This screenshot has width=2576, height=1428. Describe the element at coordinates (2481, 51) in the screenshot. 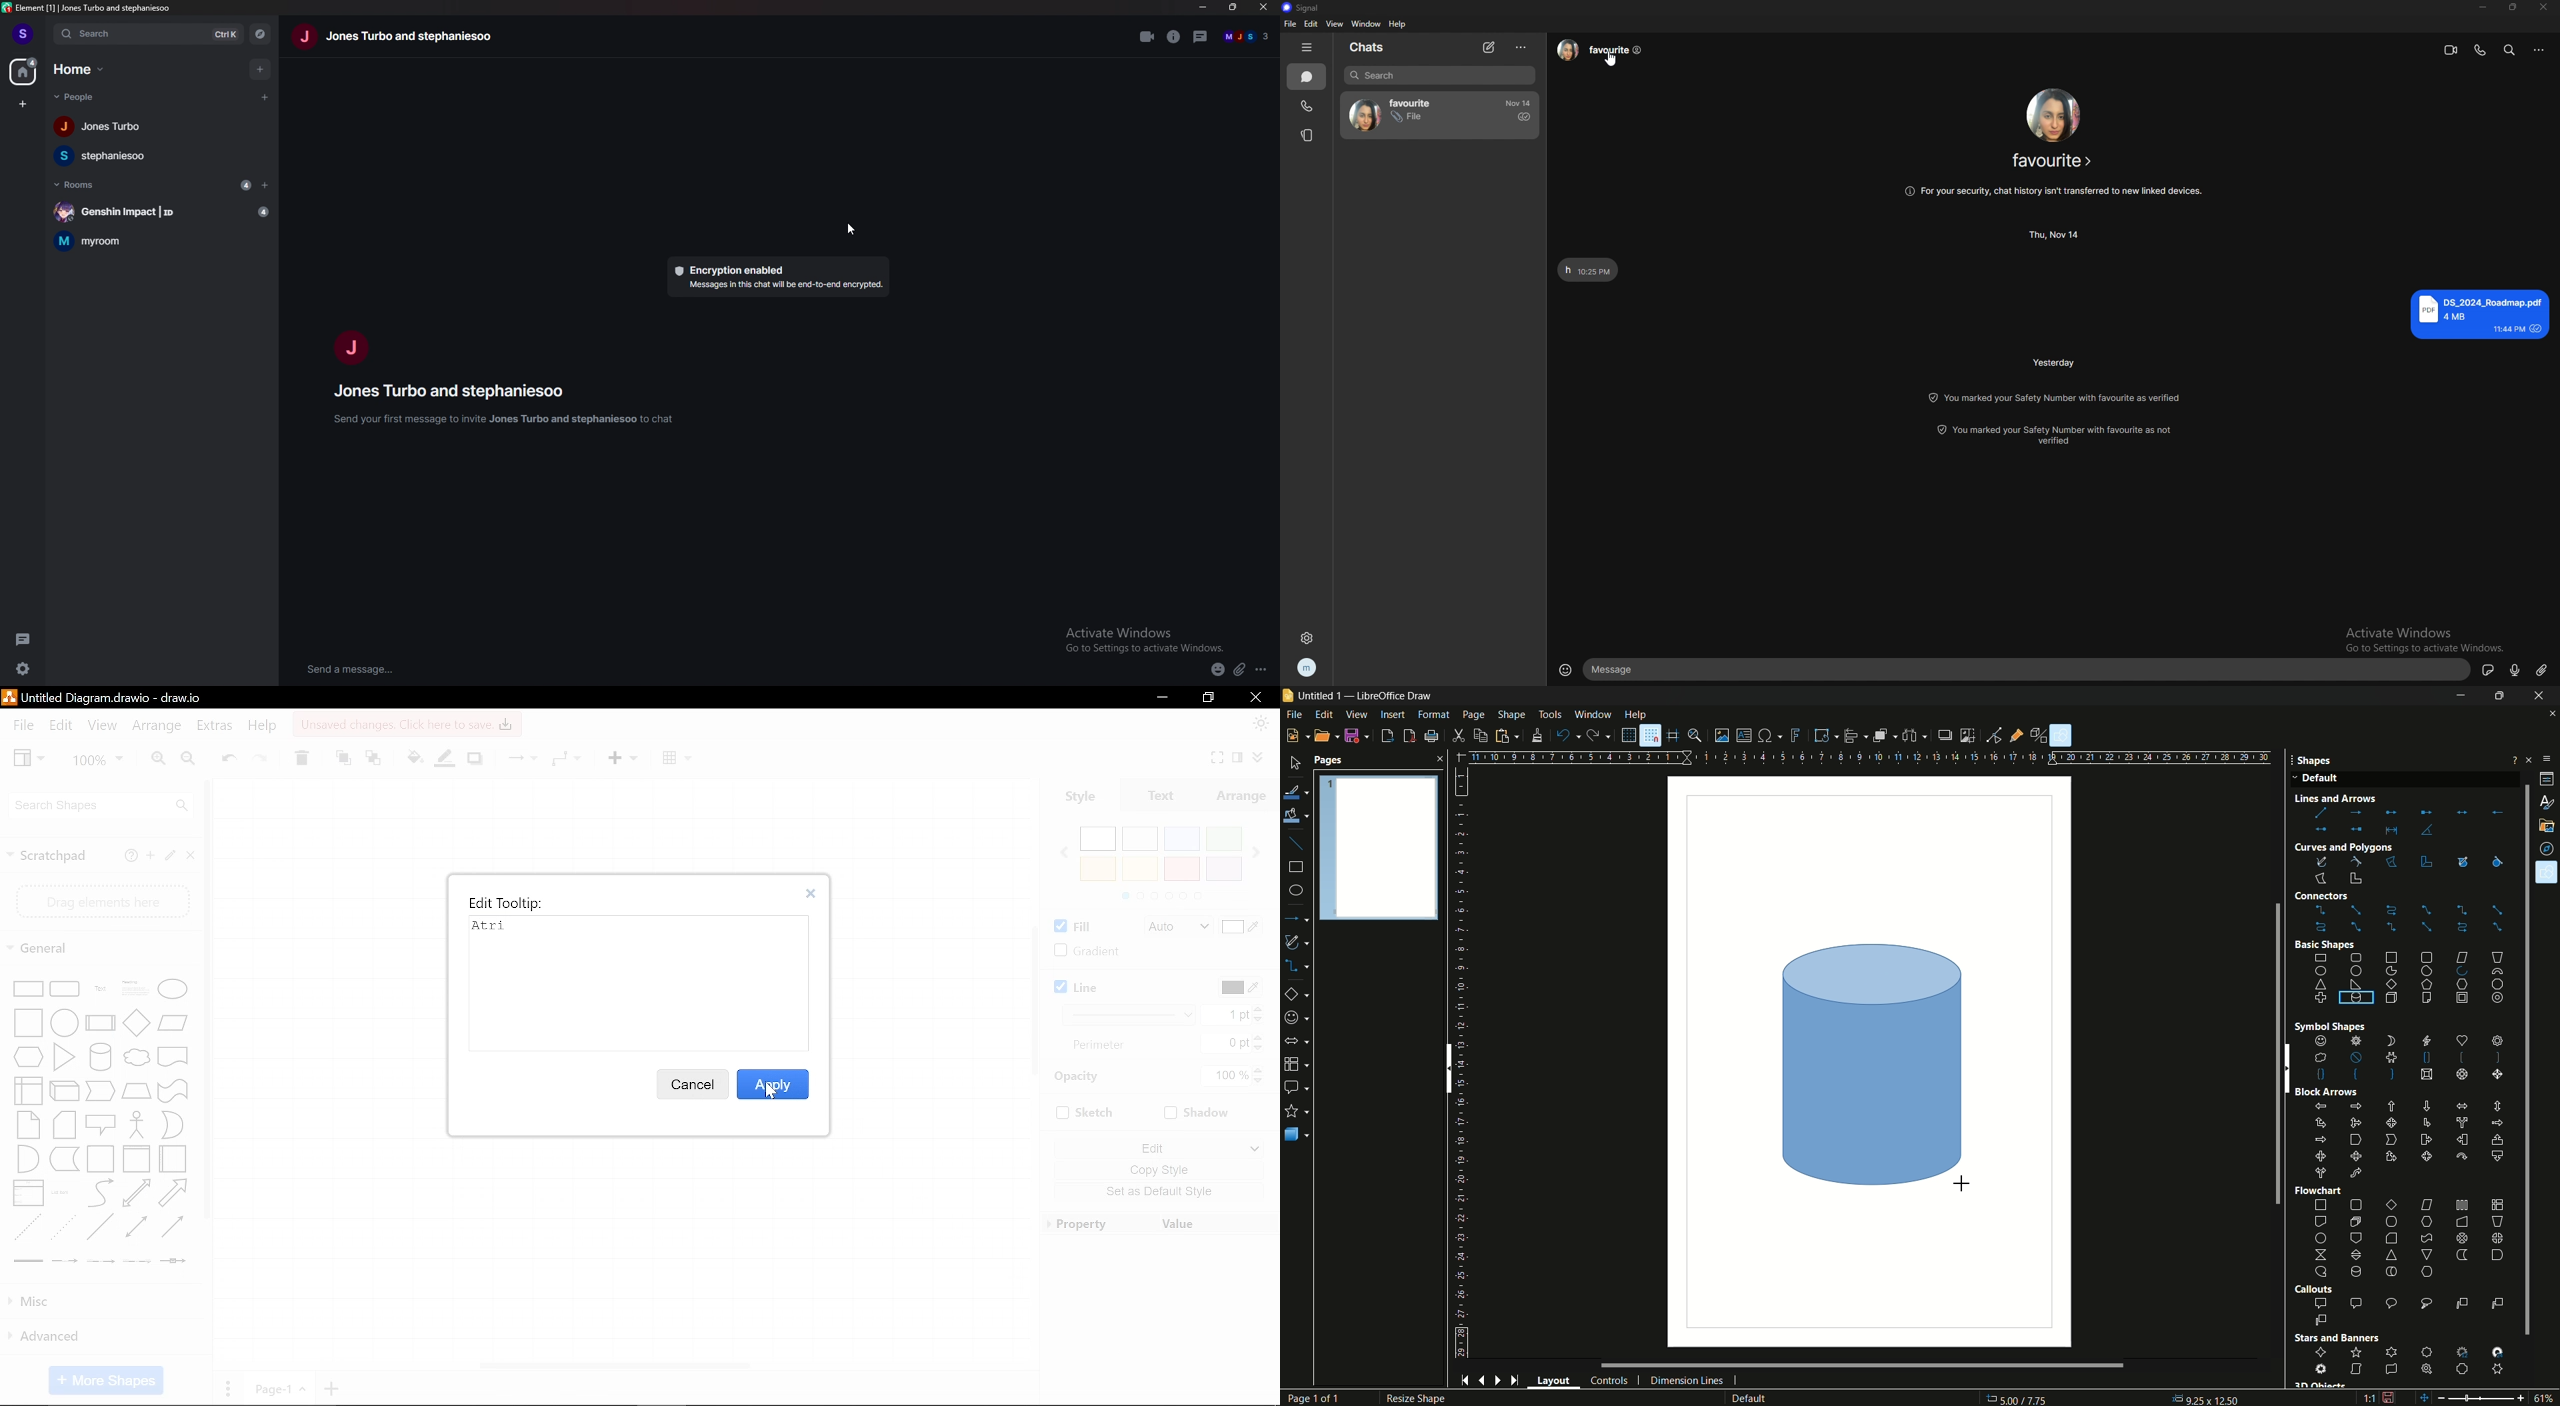

I see `voice calls` at that location.